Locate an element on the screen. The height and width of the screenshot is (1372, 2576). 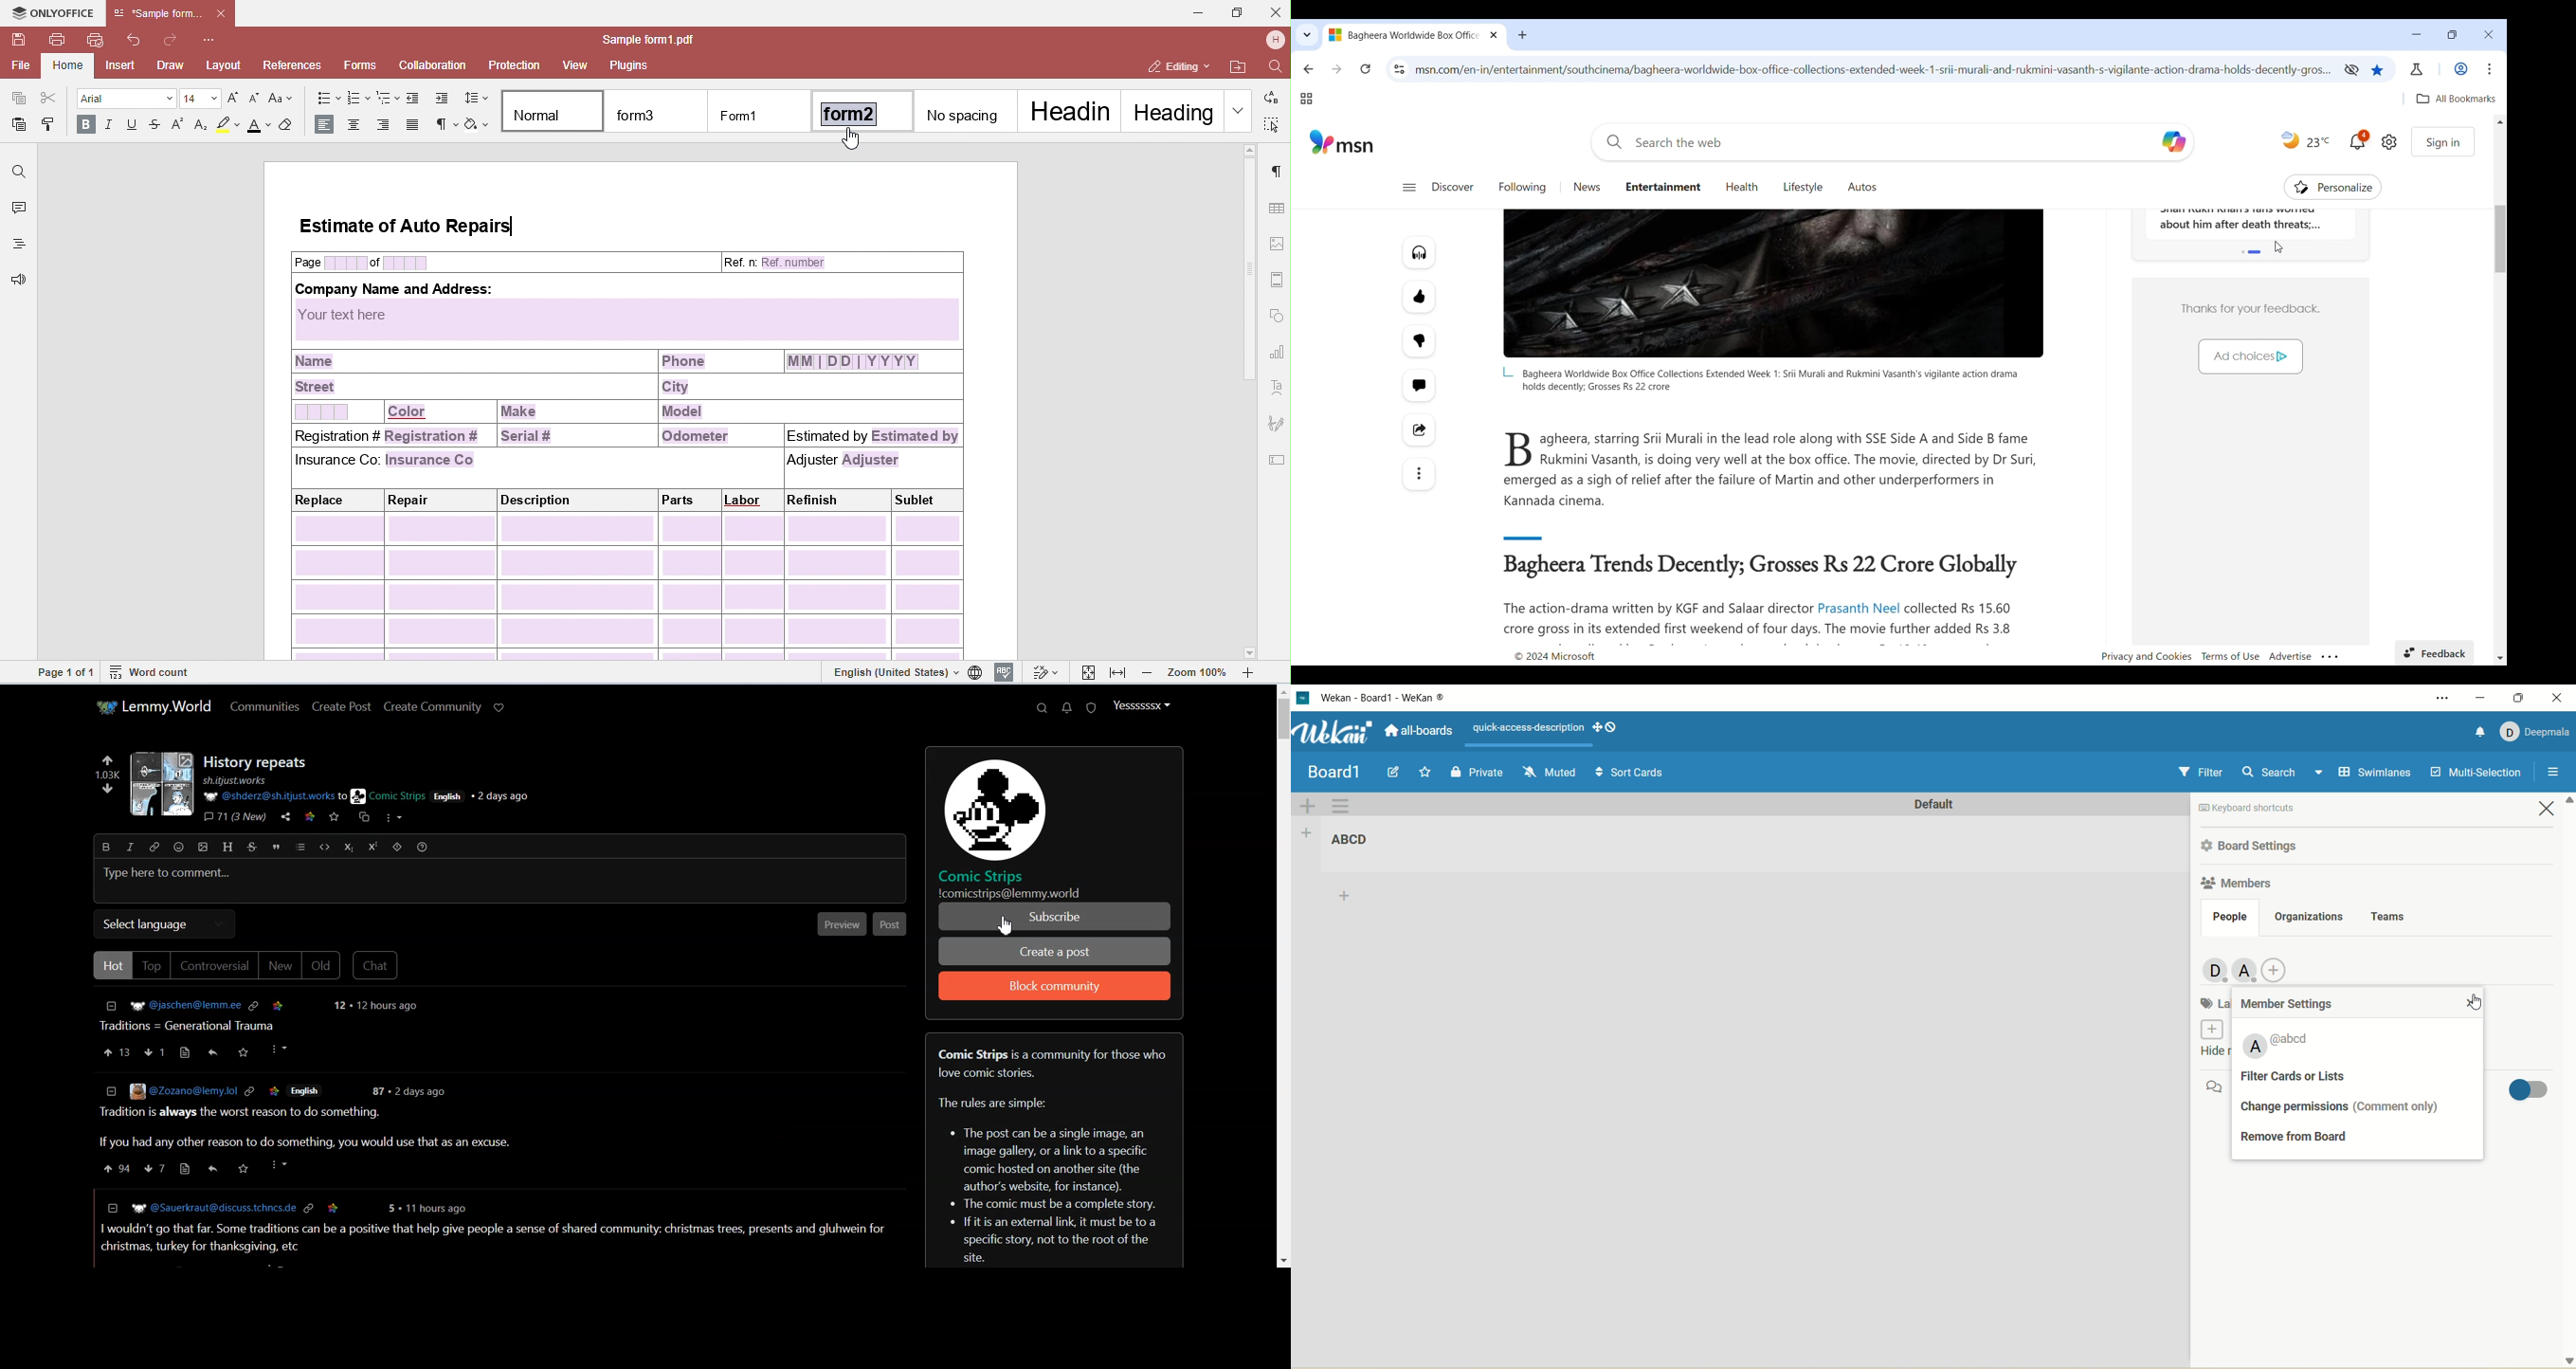
View site information is located at coordinates (1400, 69).